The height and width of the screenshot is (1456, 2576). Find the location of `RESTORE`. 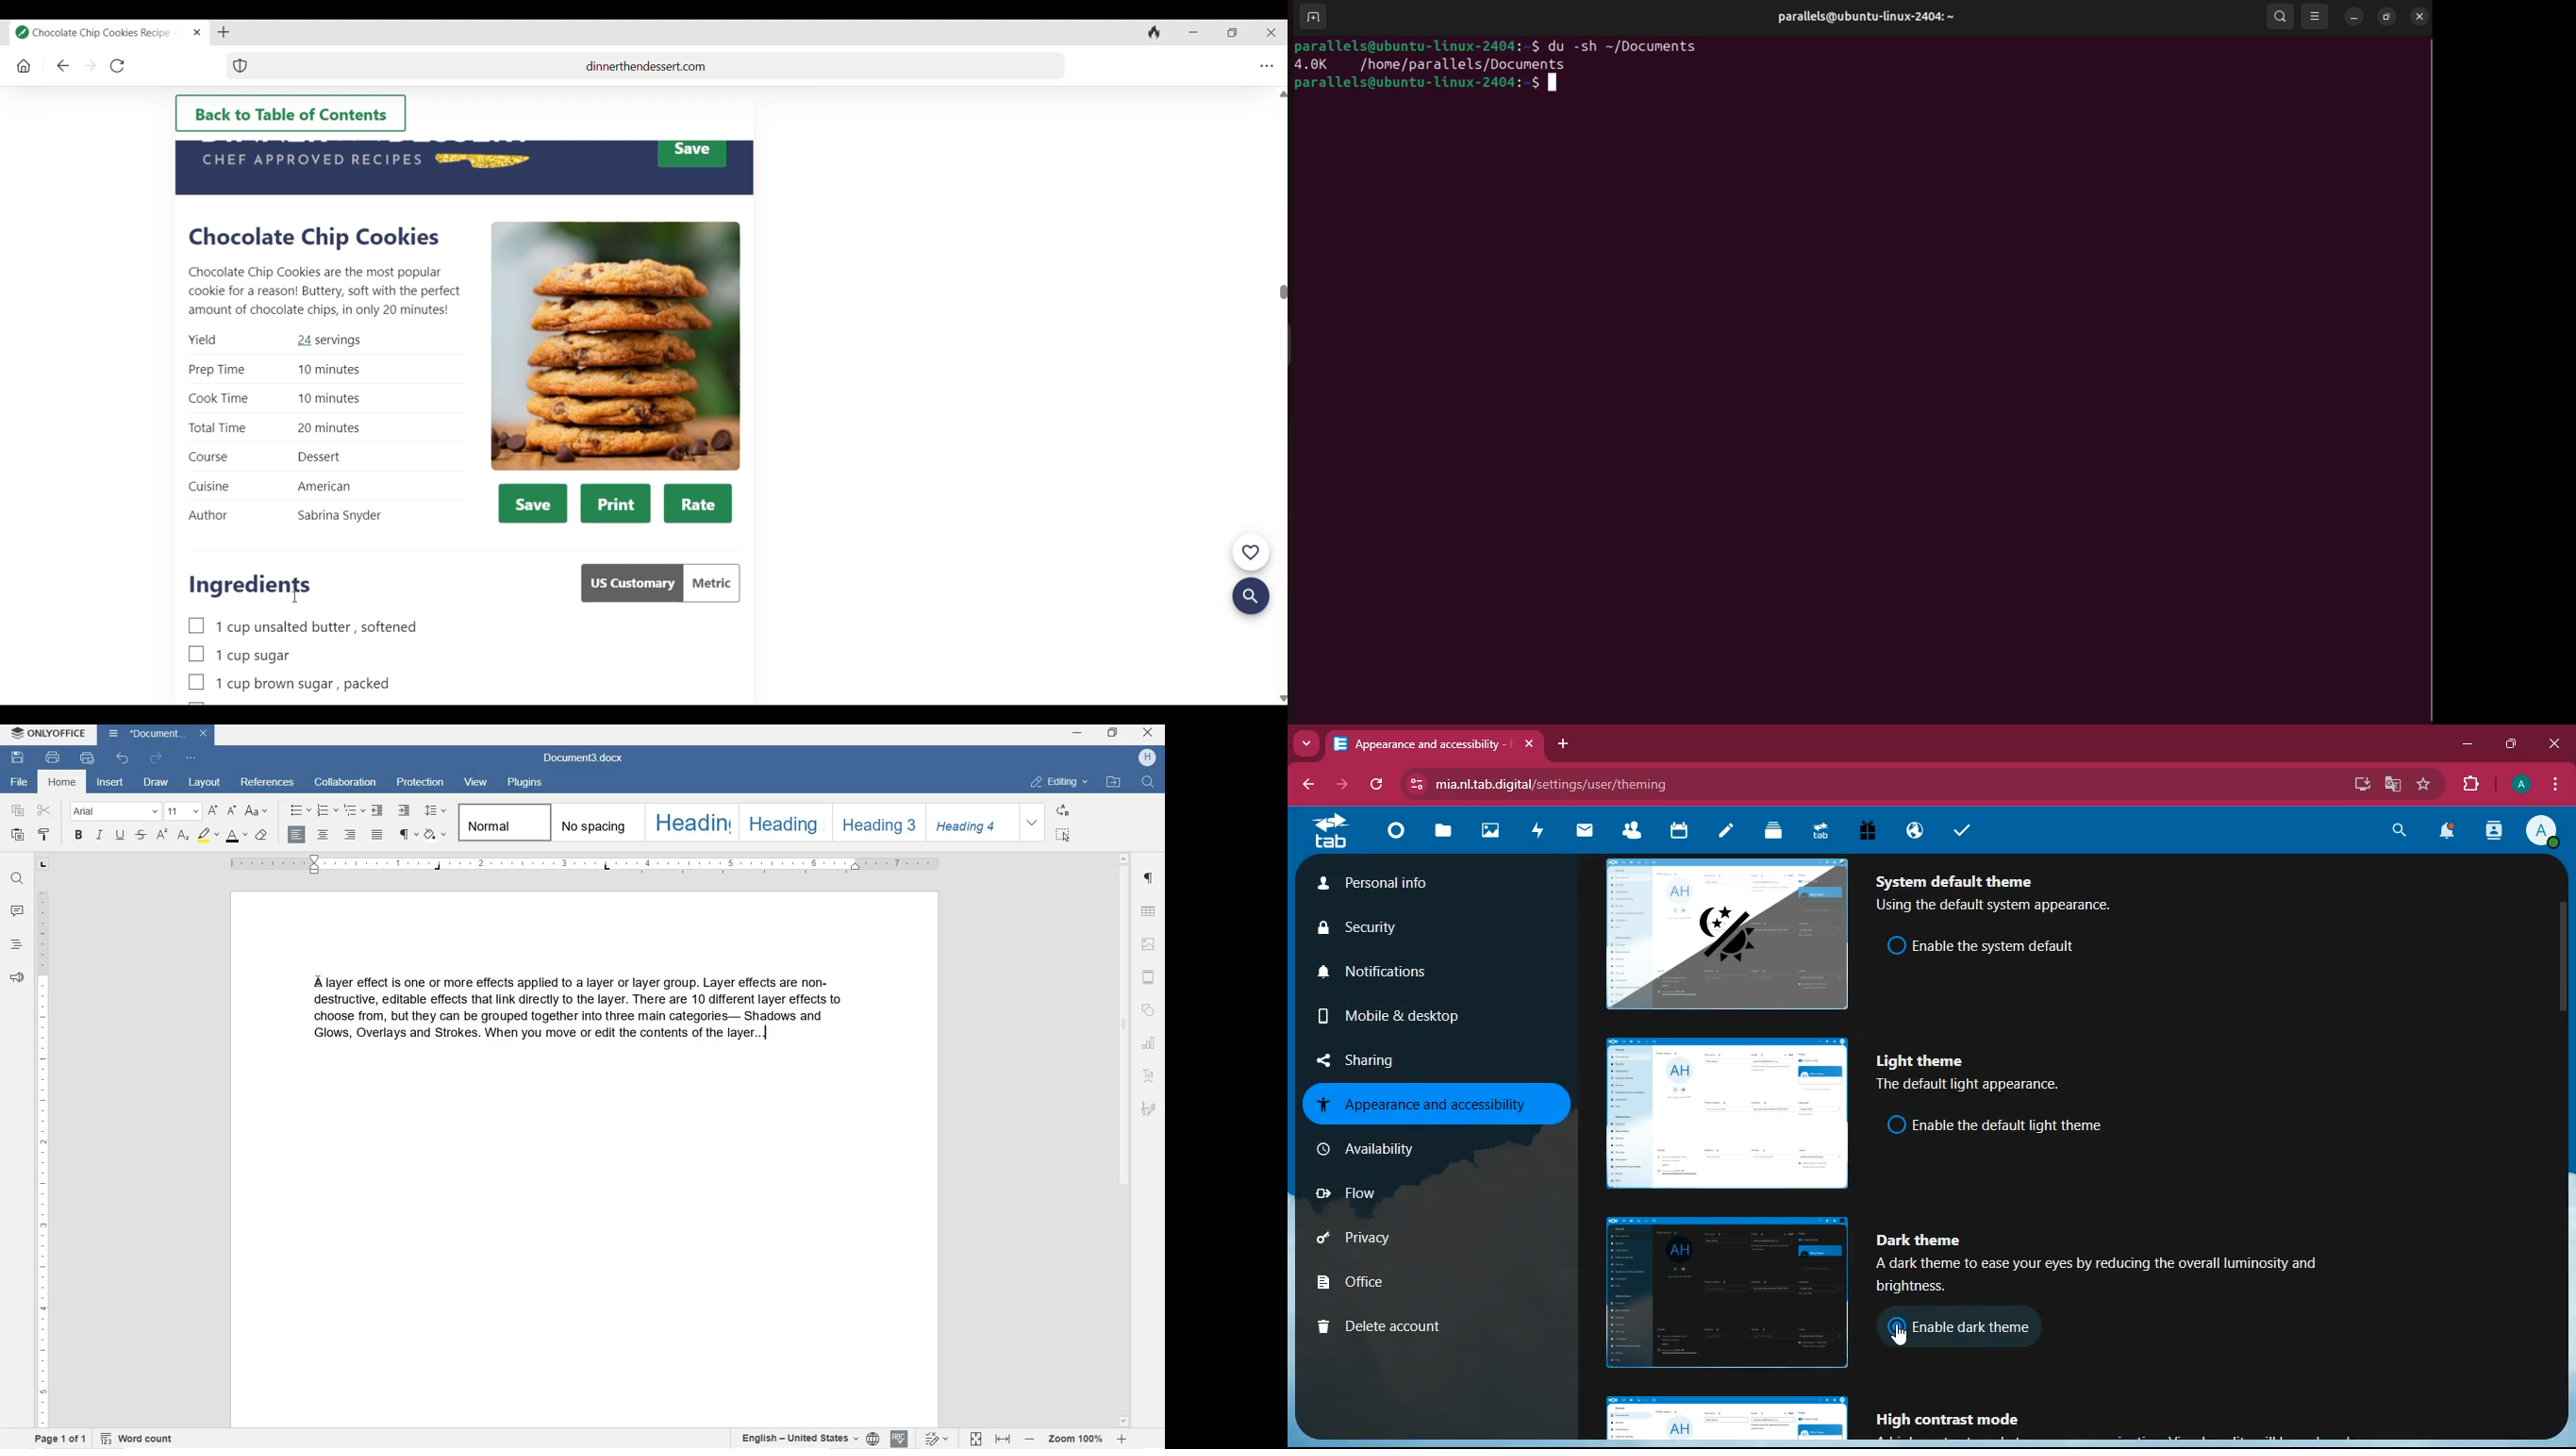

RESTORE is located at coordinates (1113, 733).